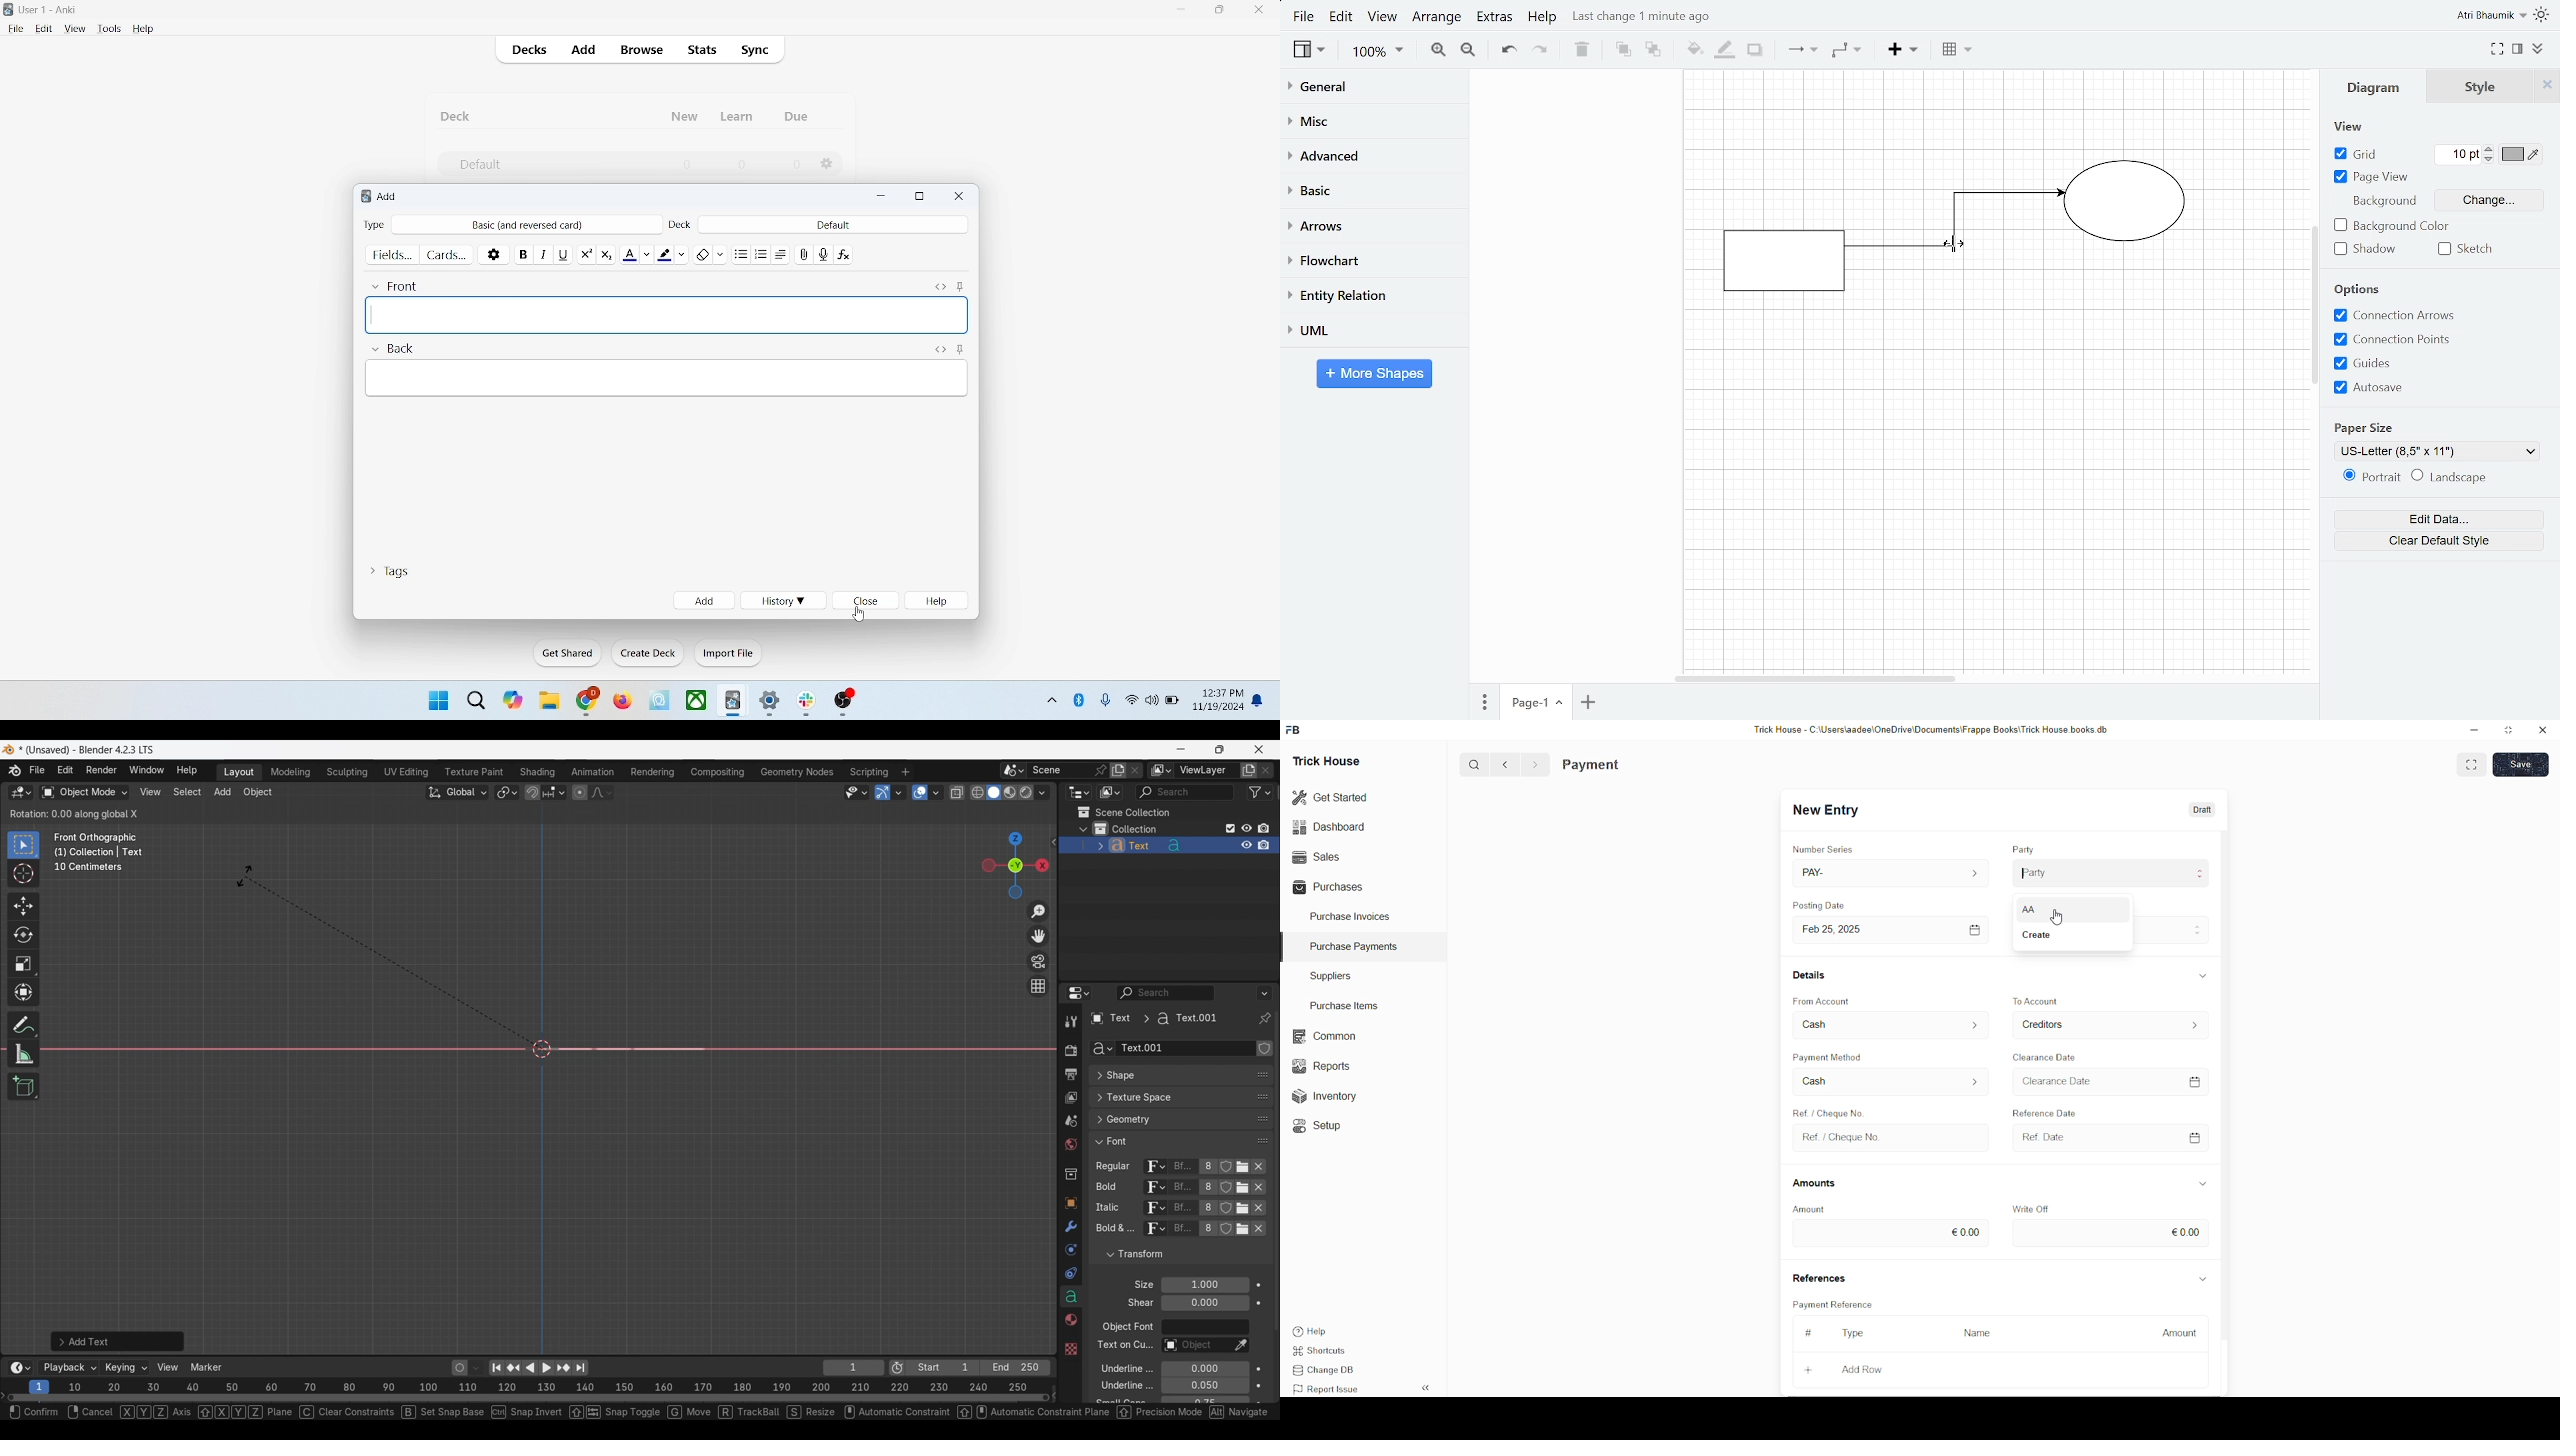  I want to click on show hidden icons, so click(1050, 697).